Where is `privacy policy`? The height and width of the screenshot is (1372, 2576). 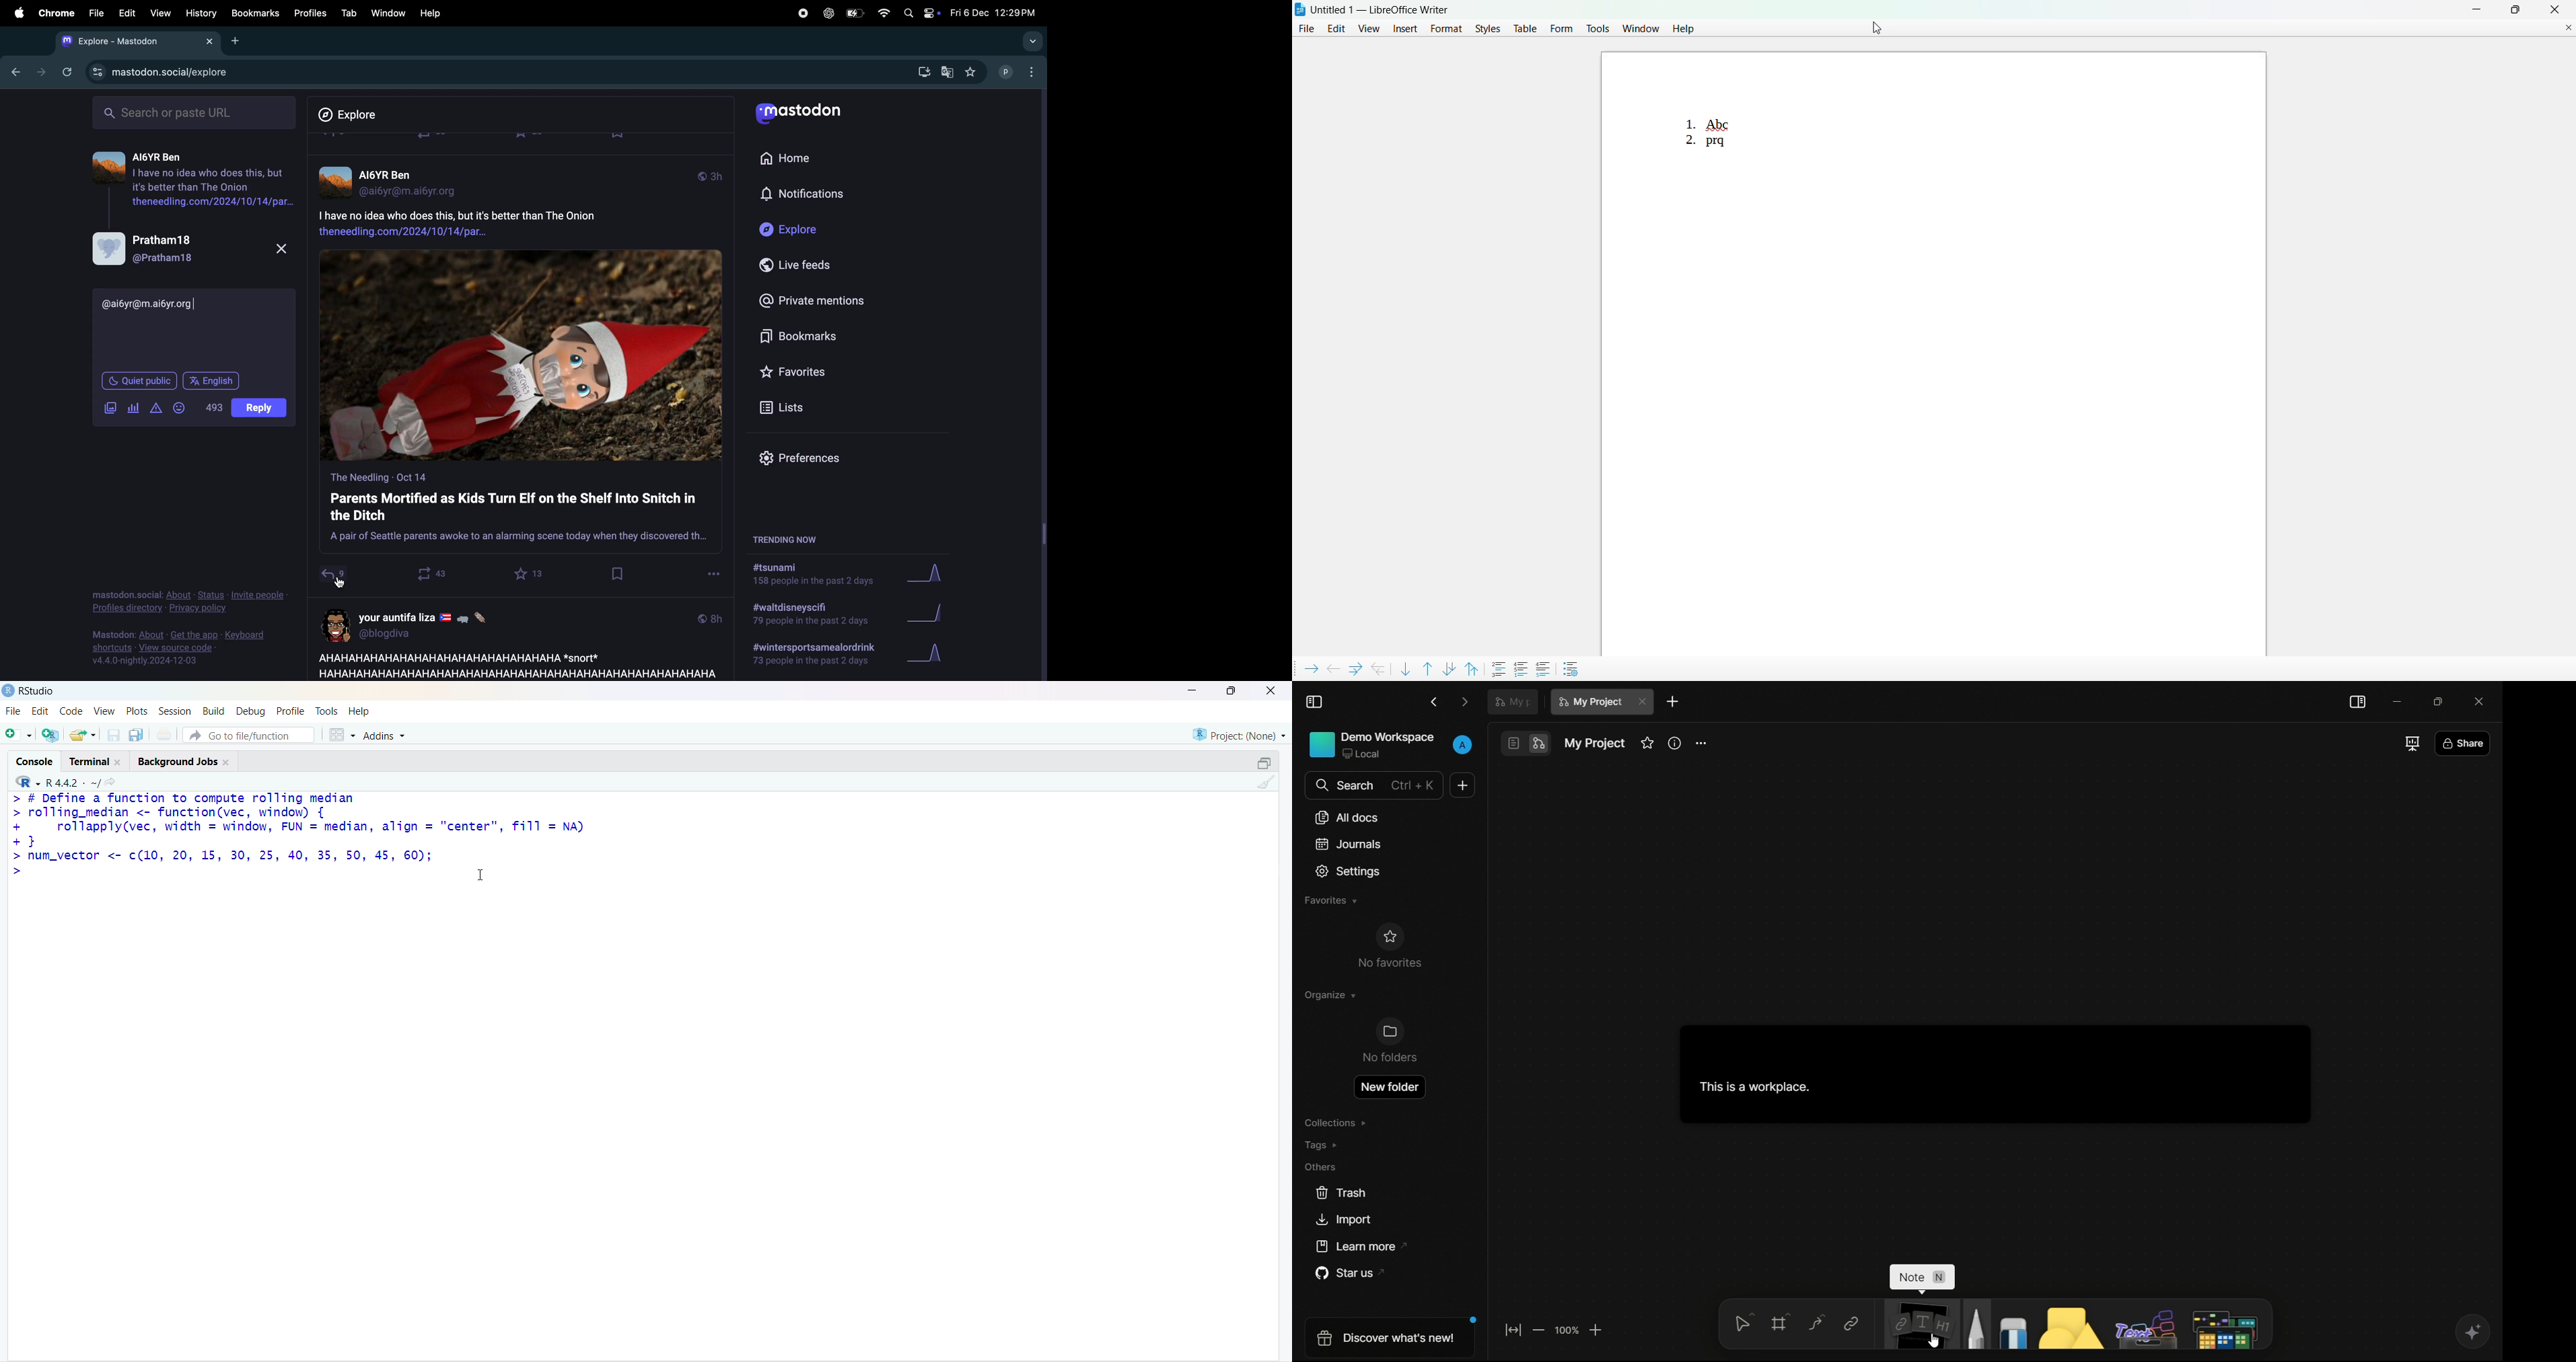
privacy policy is located at coordinates (189, 603).